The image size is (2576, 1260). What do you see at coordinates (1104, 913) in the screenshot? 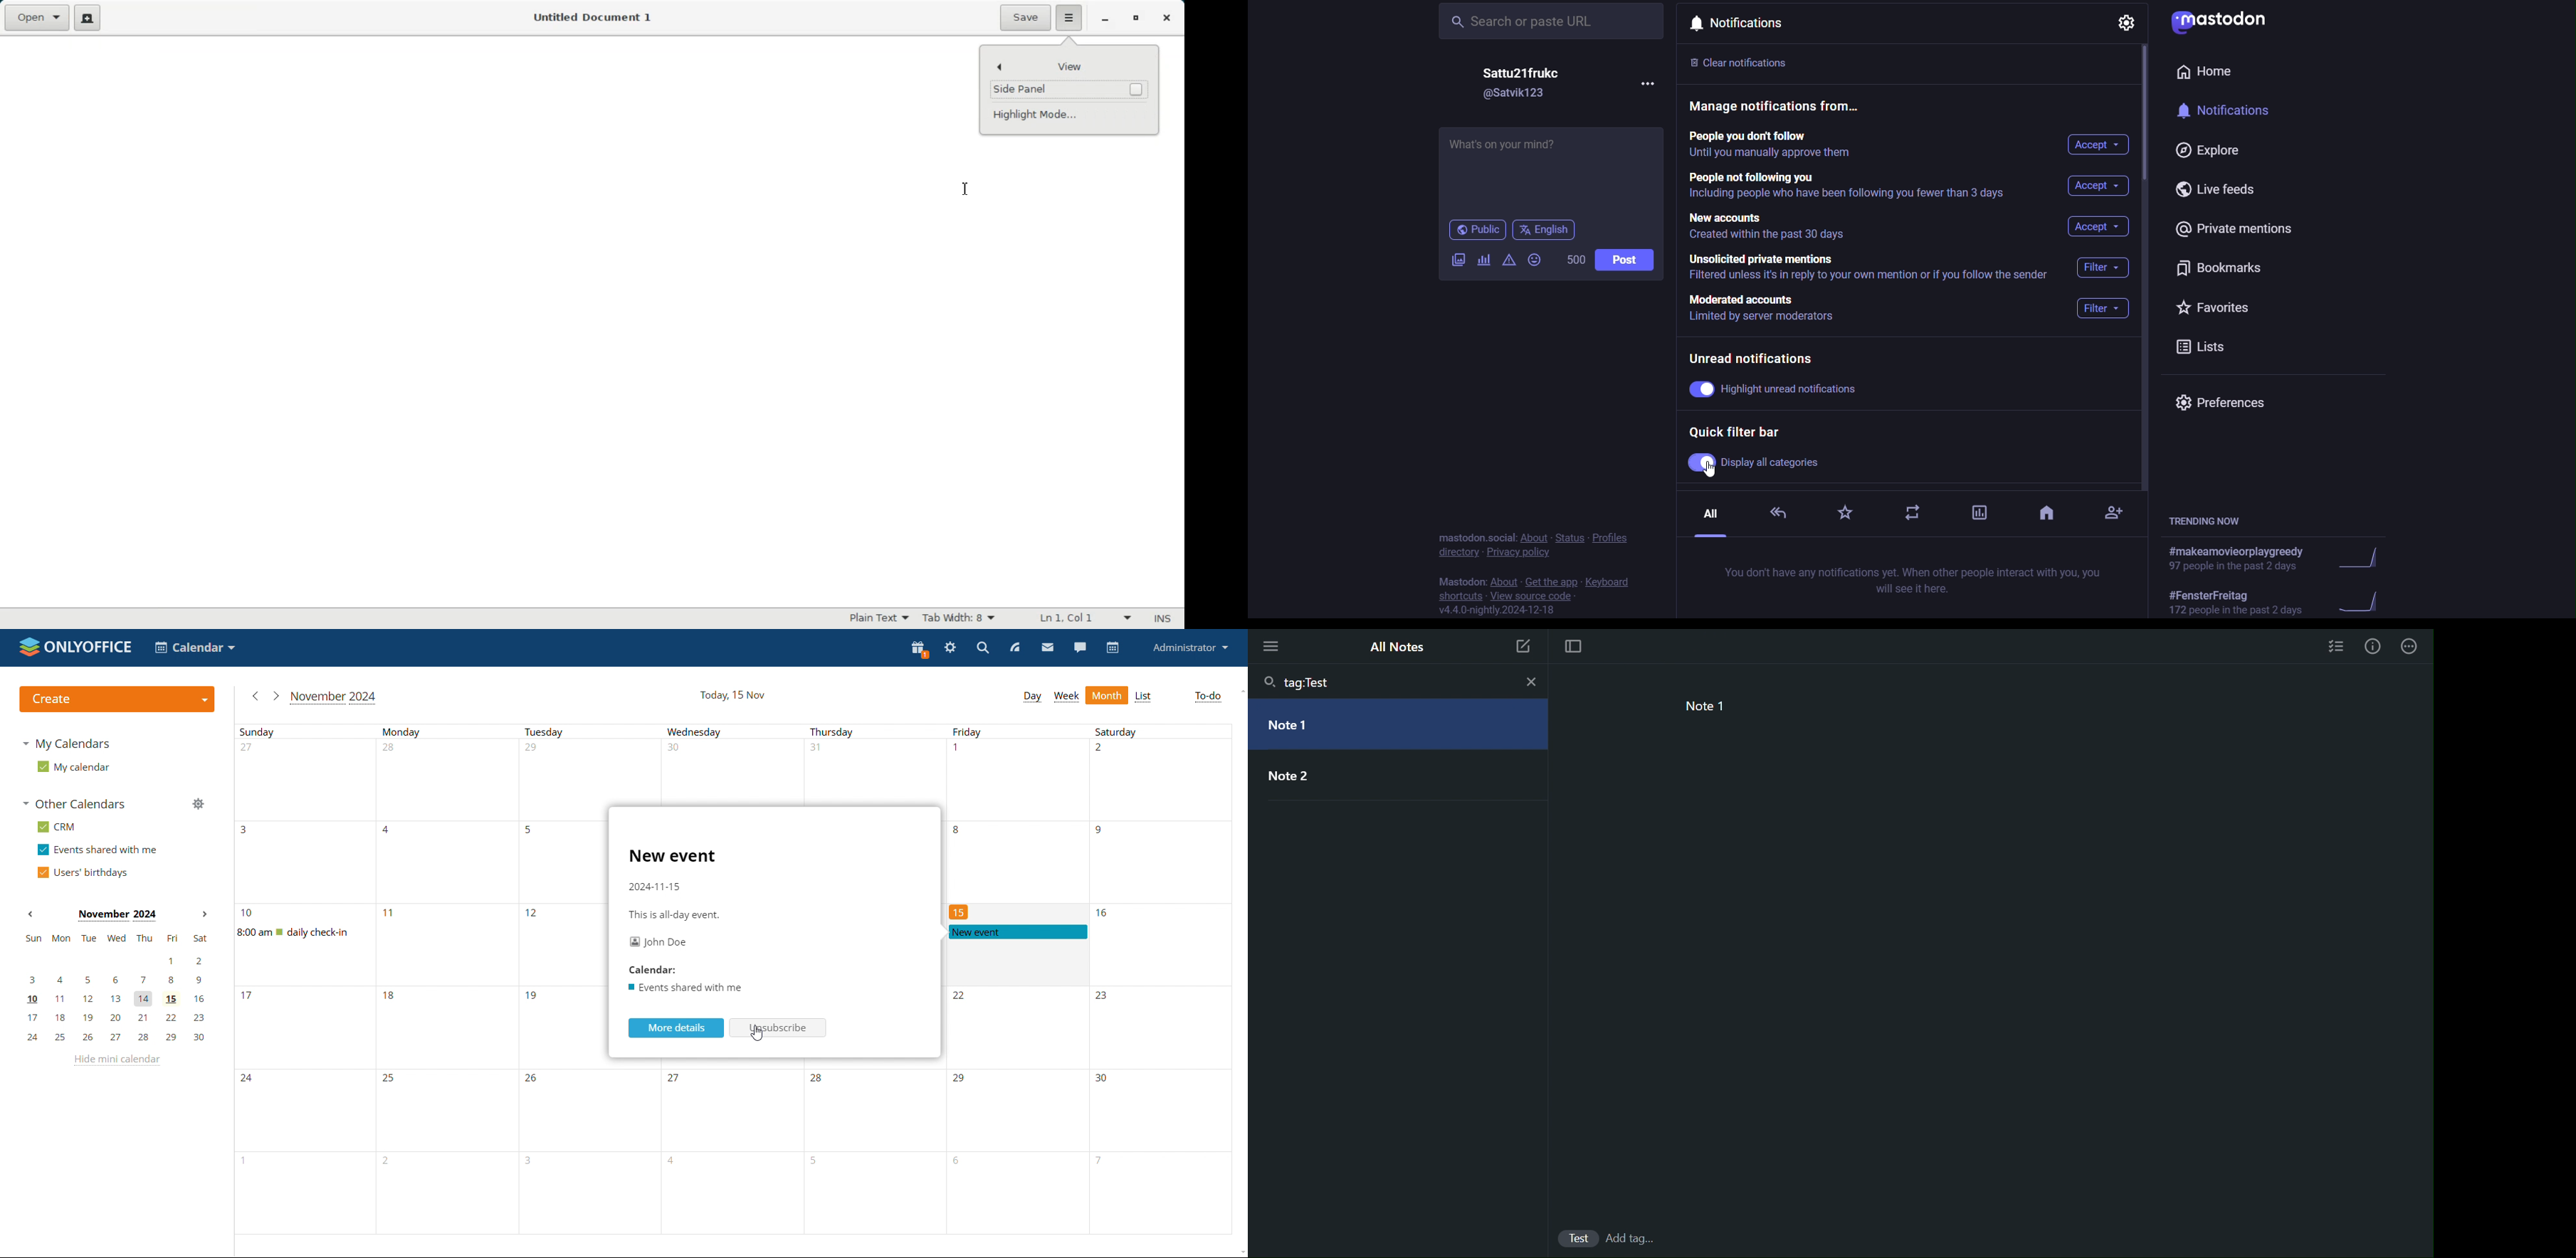
I see `Number` at bounding box center [1104, 913].